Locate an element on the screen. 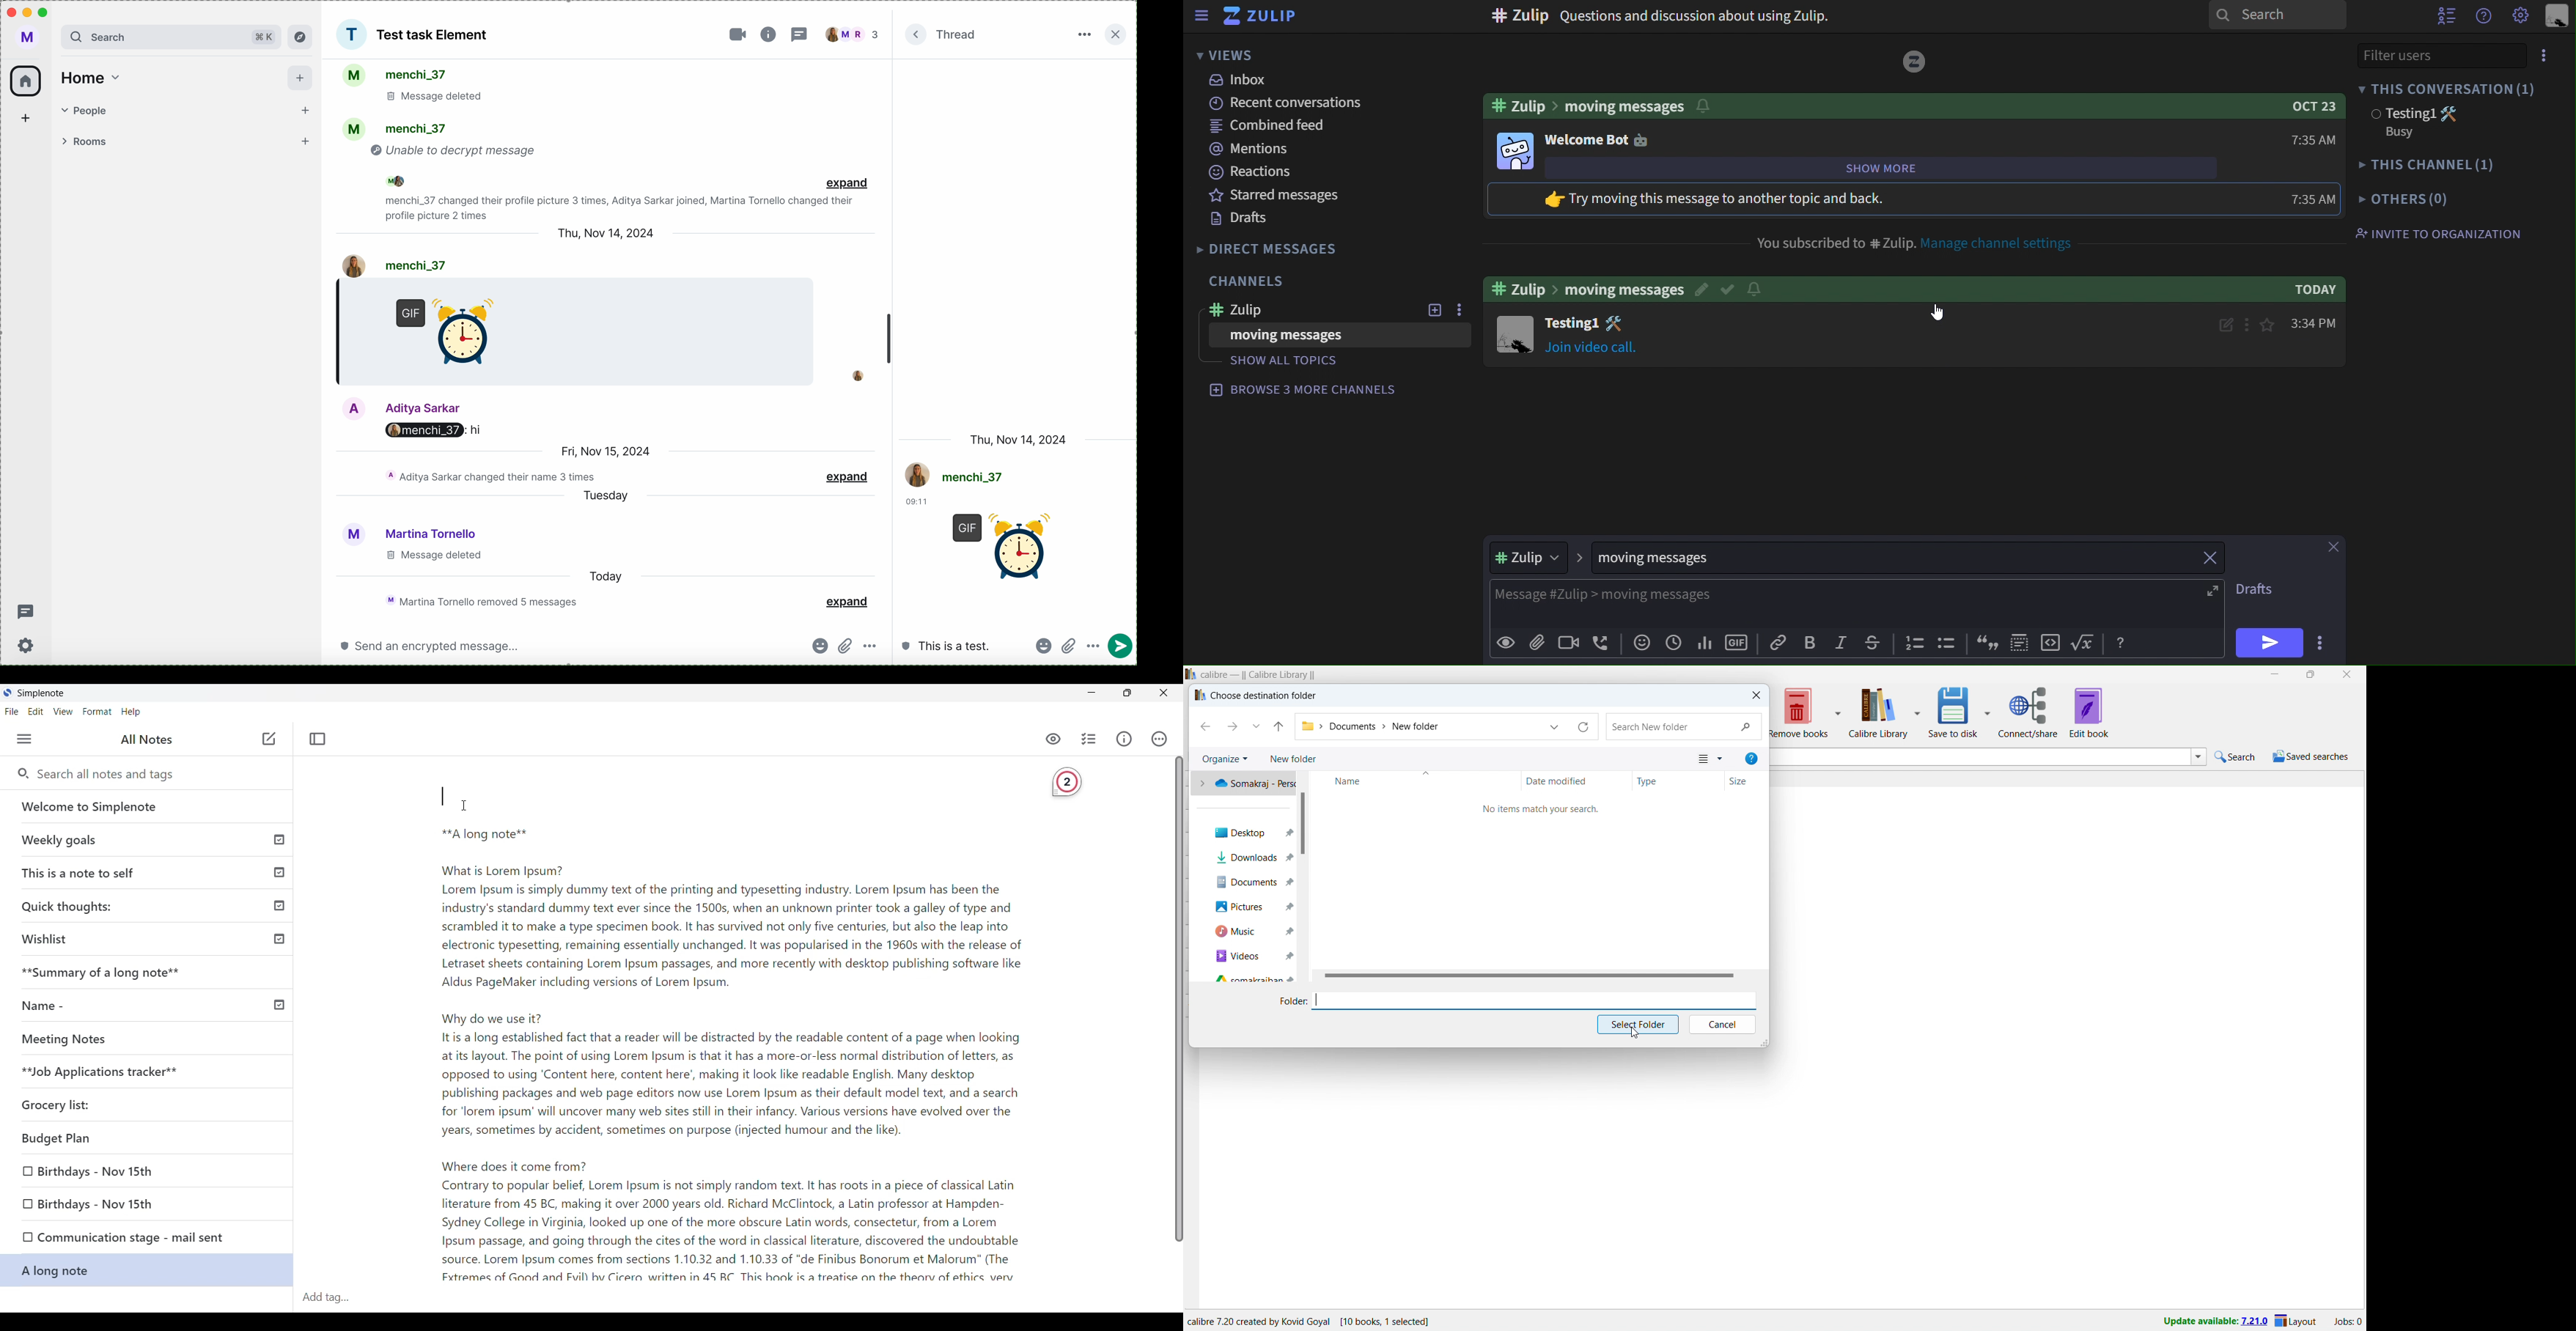  add voicecall is located at coordinates (1600, 644).